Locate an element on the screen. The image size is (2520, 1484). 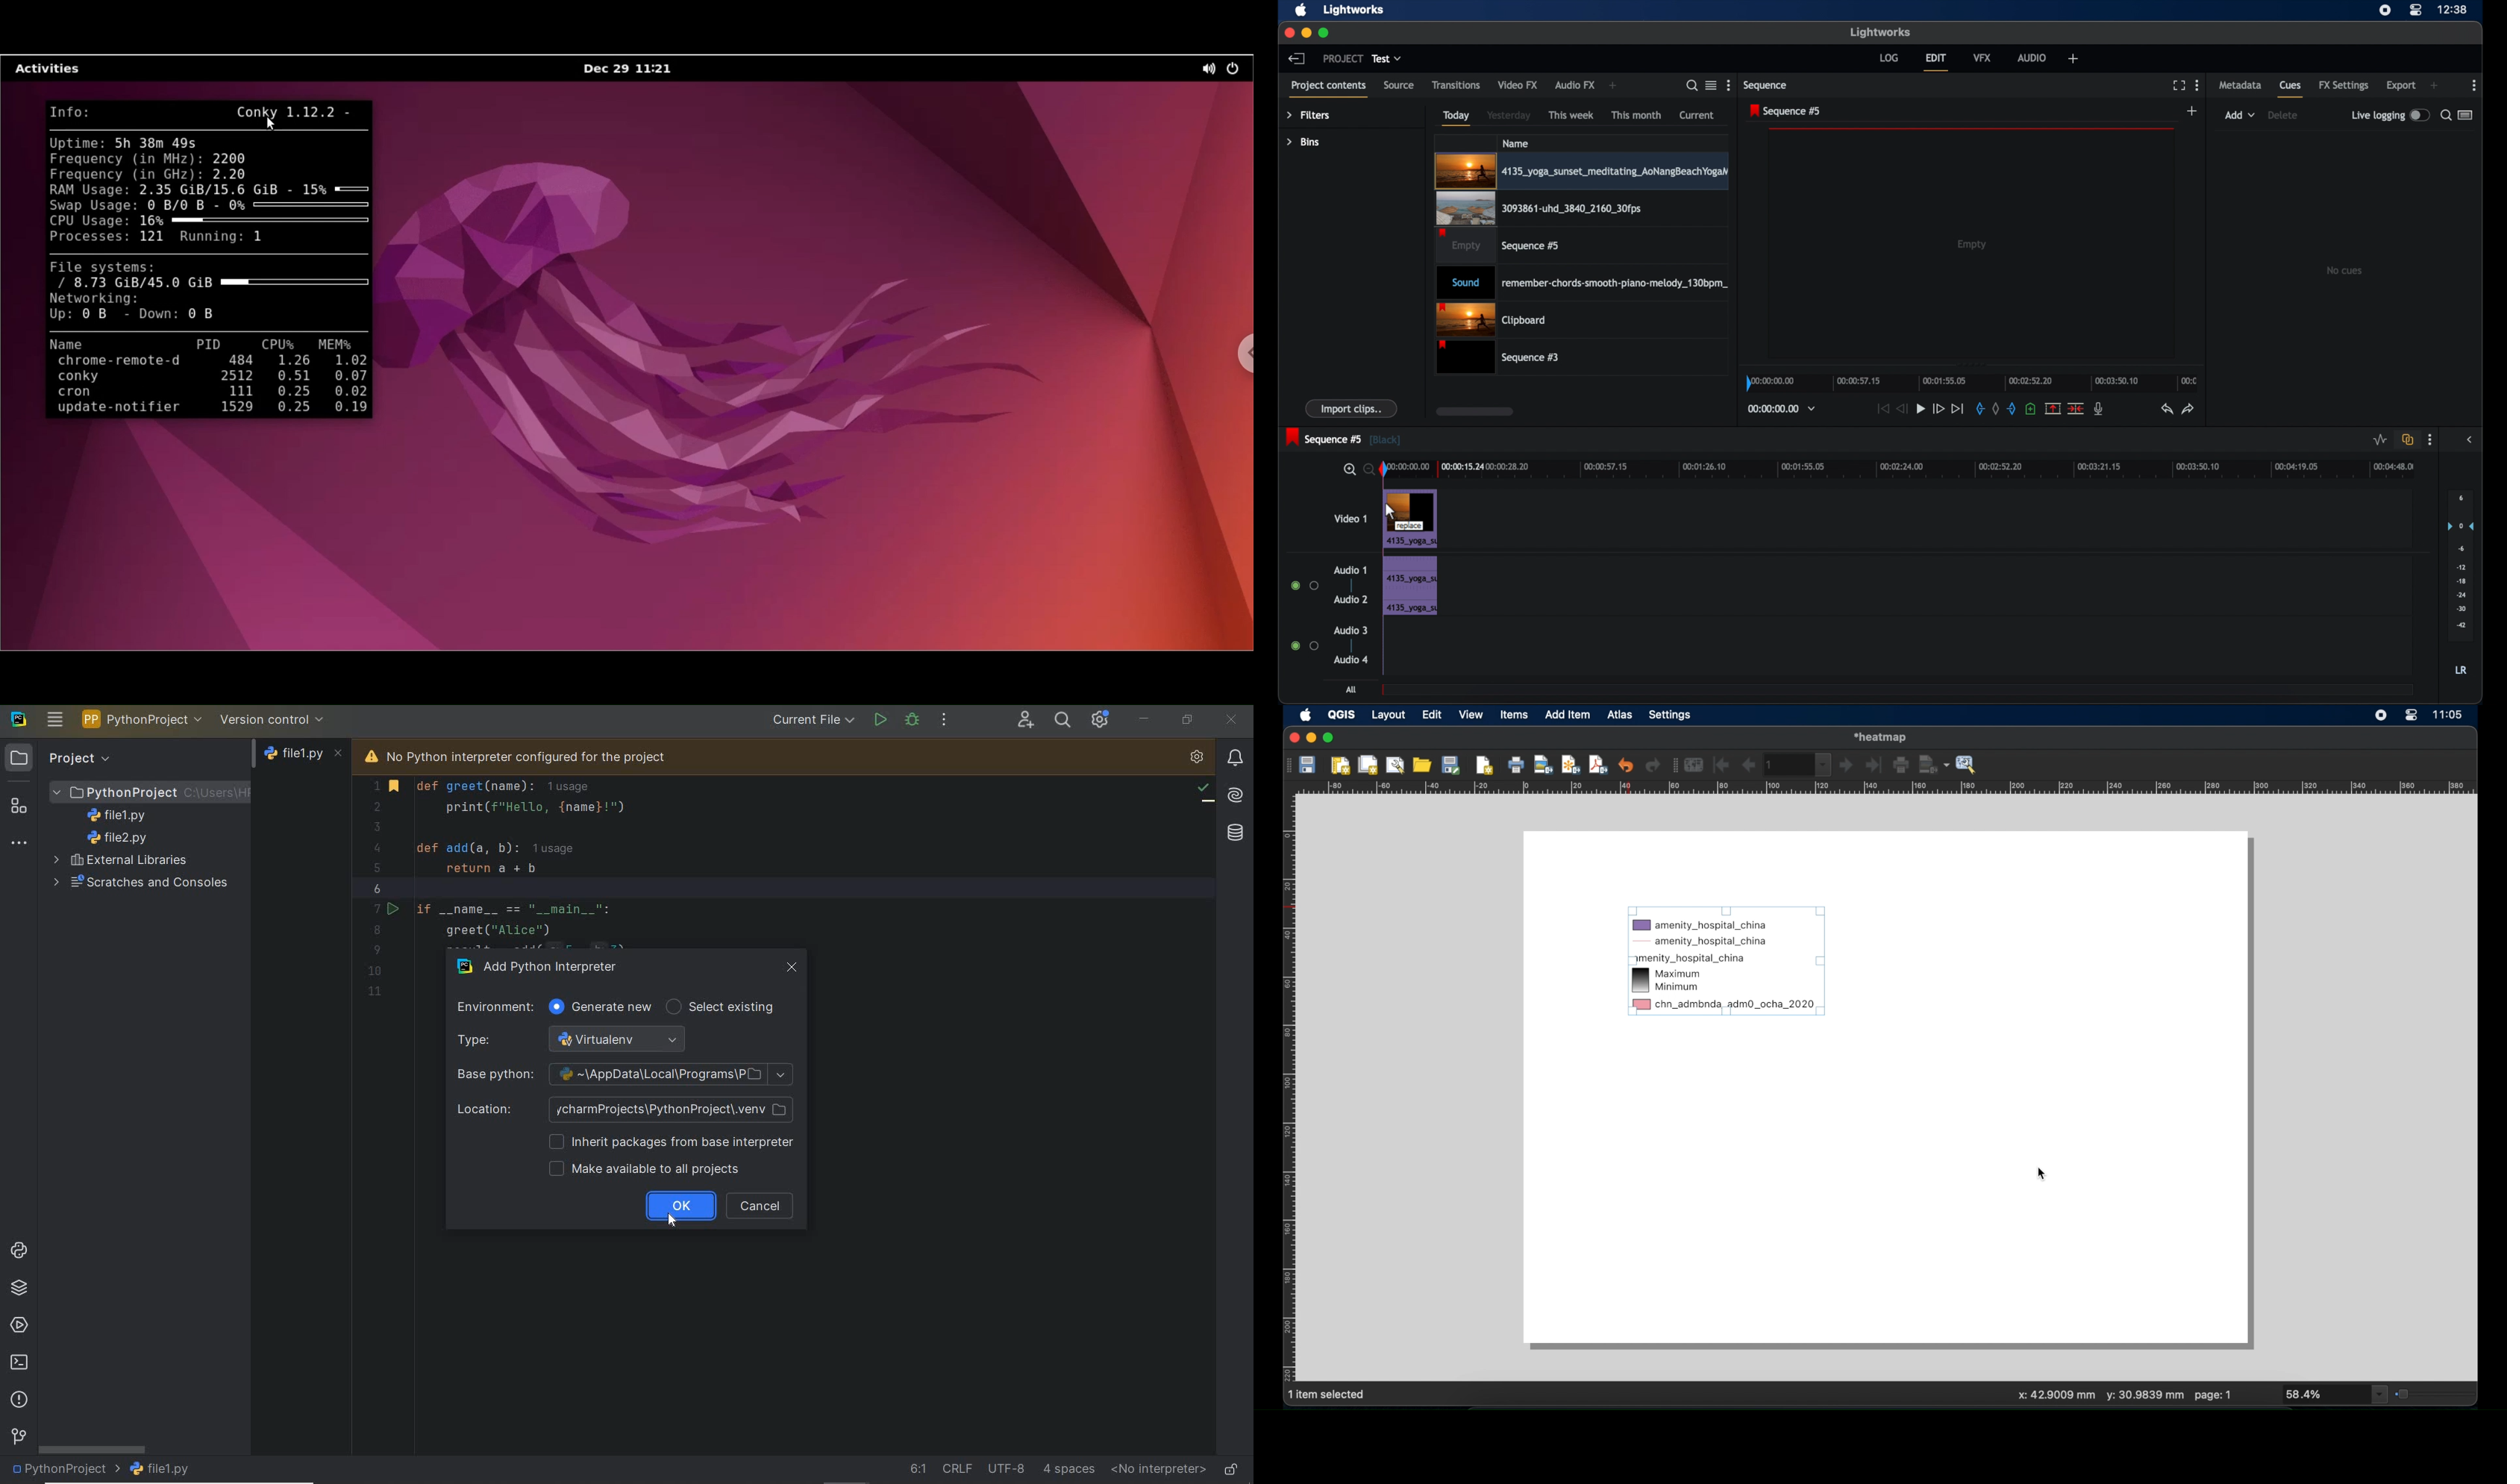
audio clip is located at coordinates (1410, 569).